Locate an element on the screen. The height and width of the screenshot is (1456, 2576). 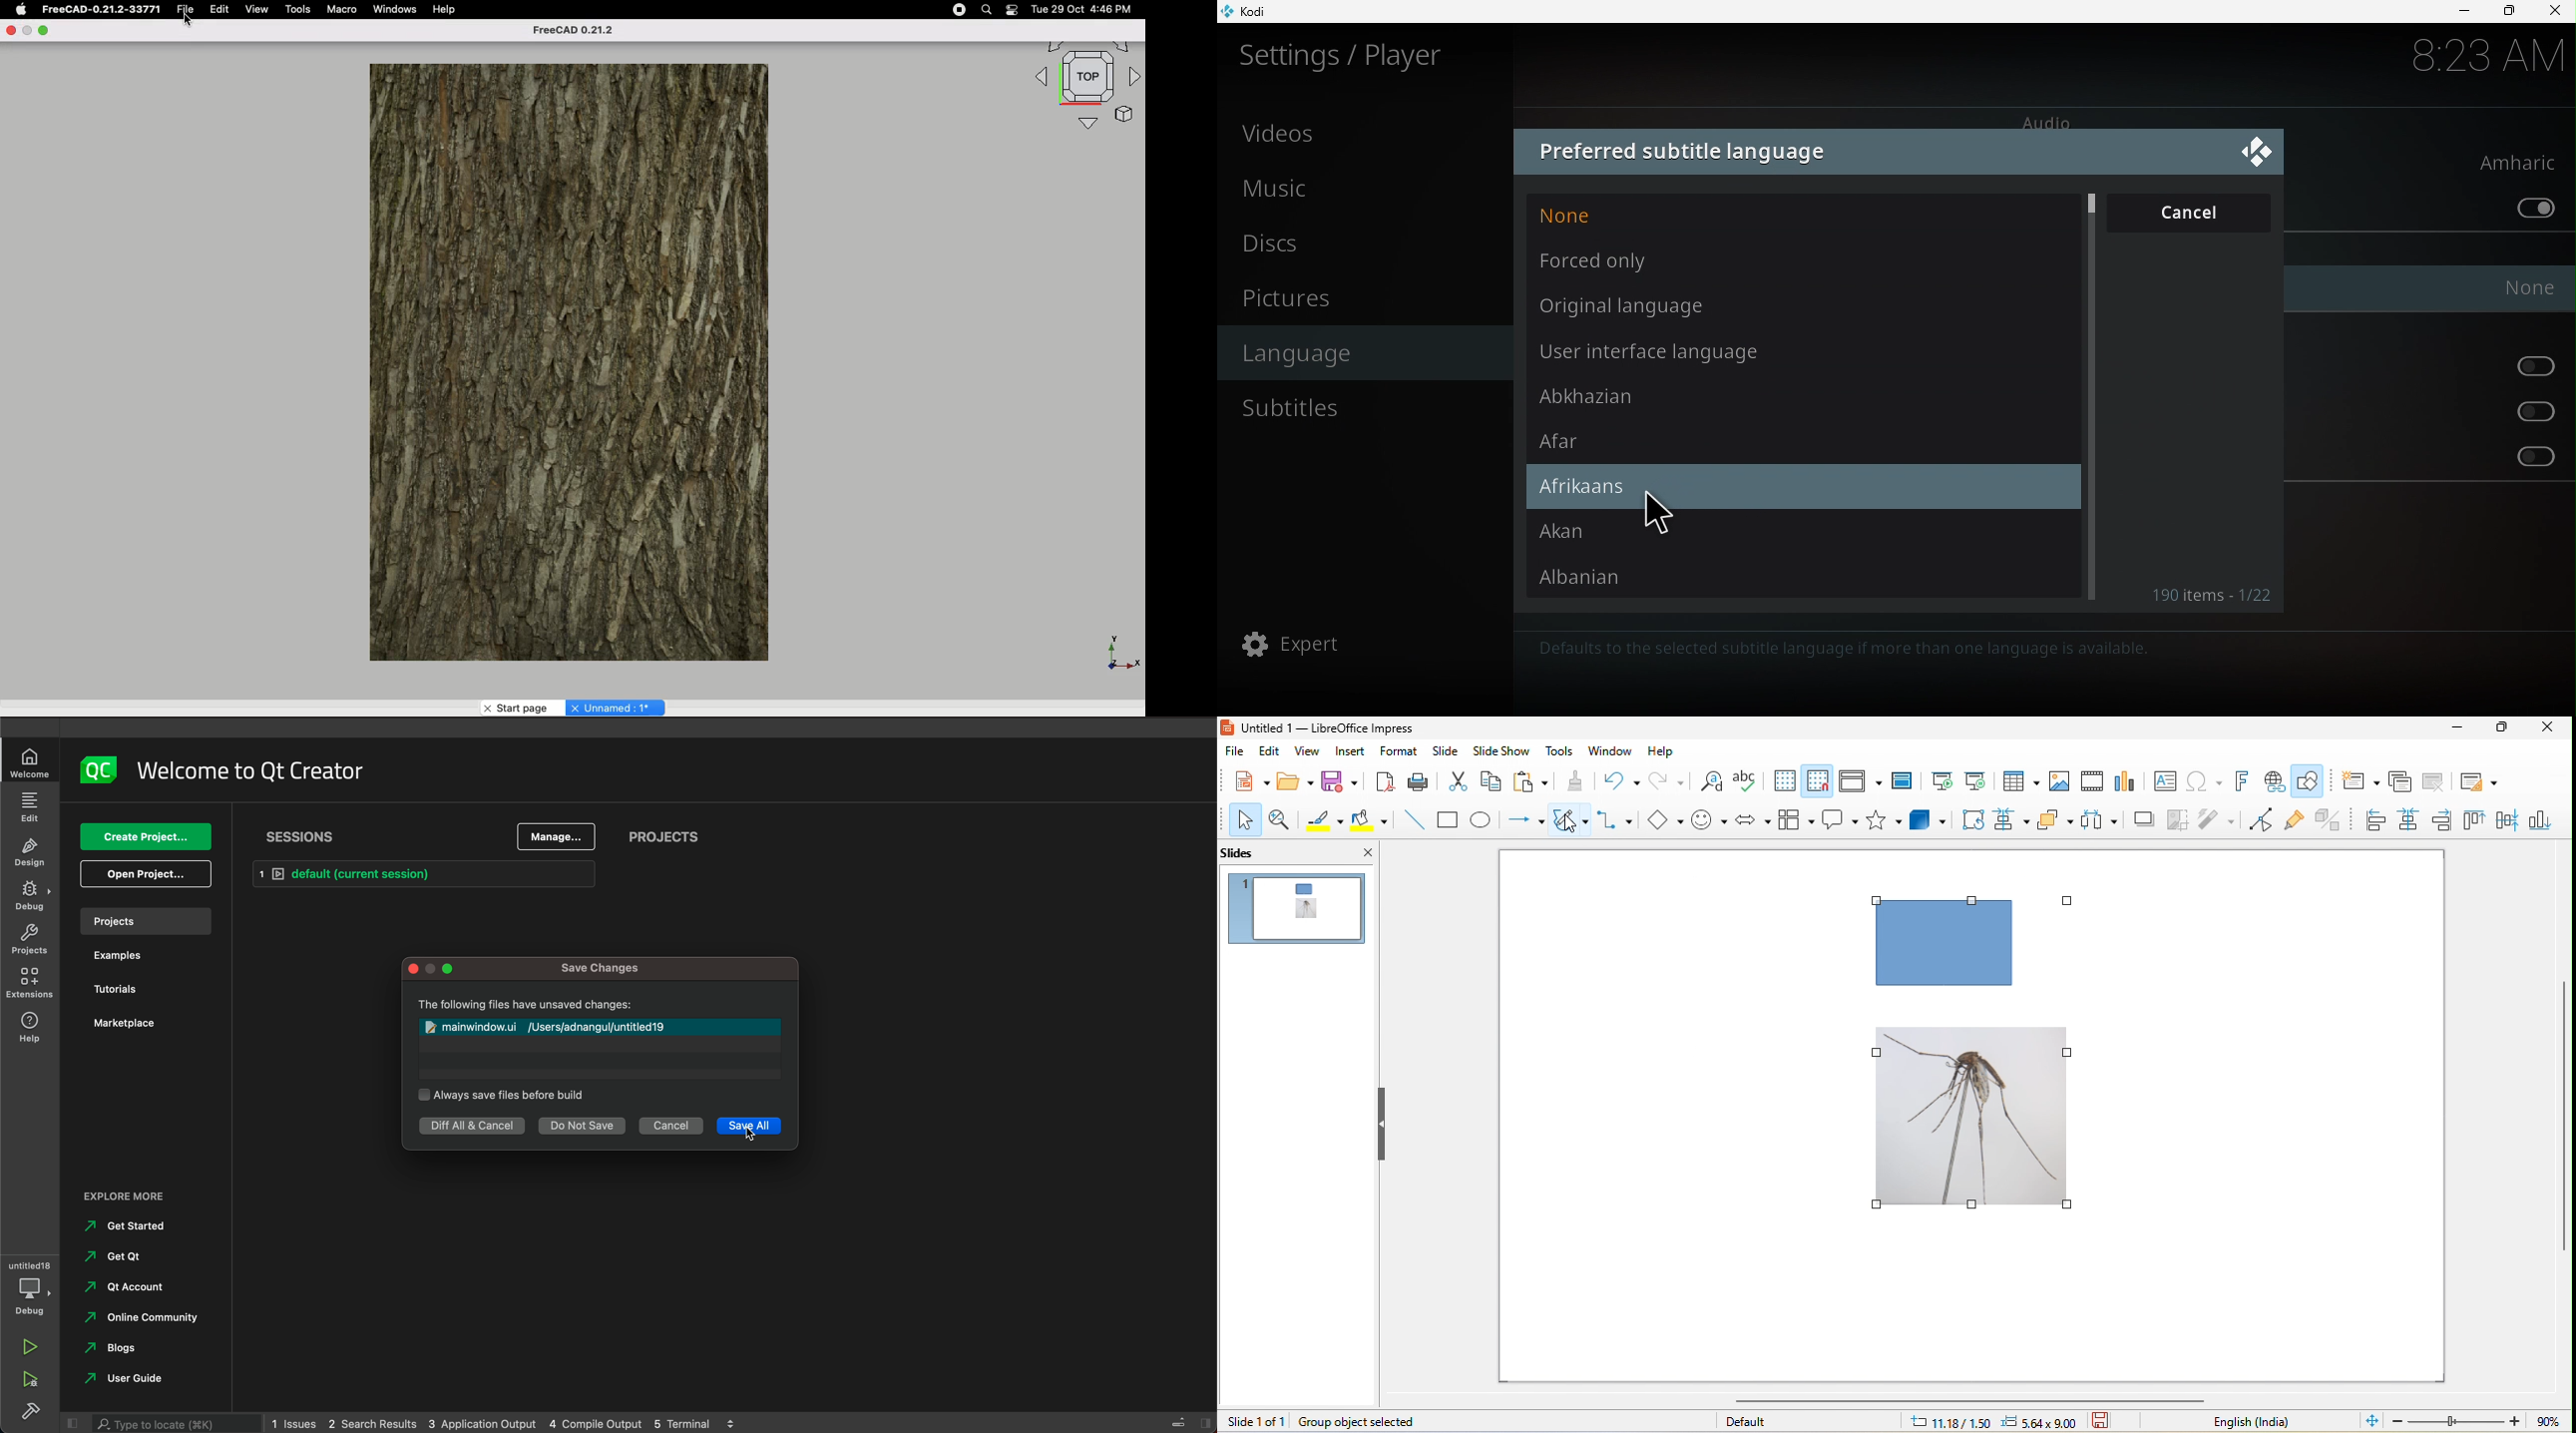
undo is located at coordinates (1620, 780).